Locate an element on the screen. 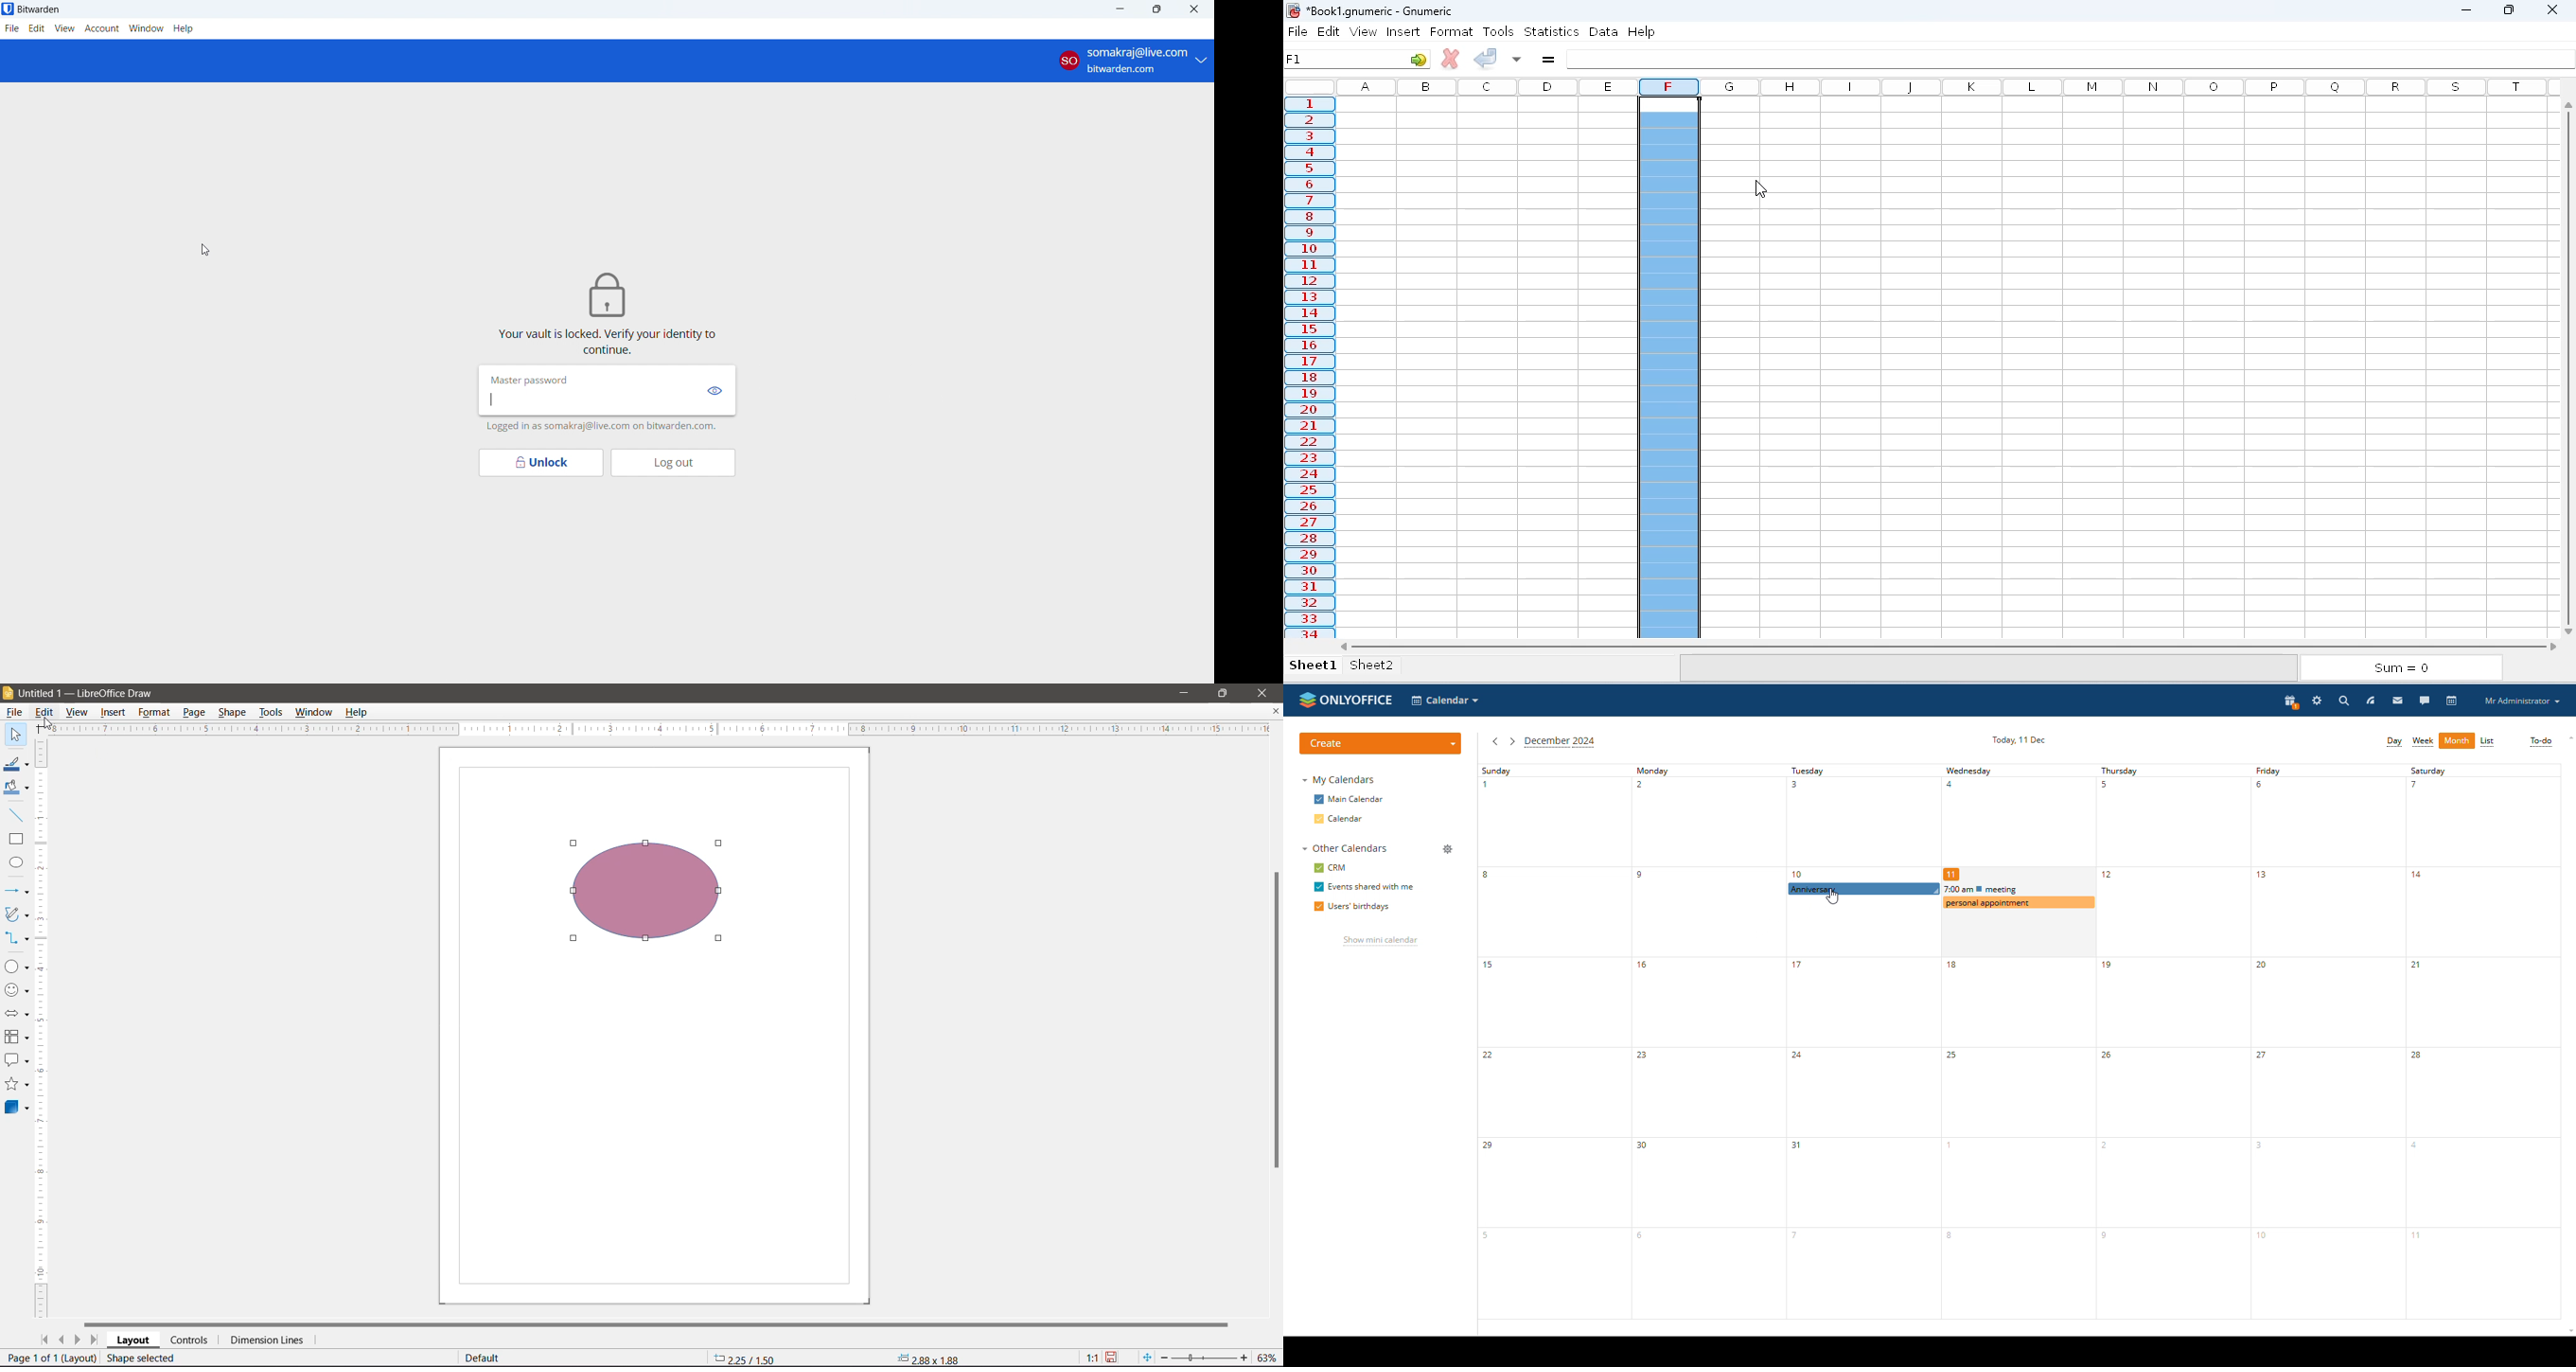 This screenshot has height=1372, width=2576. master password is located at coordinates (524, 377).